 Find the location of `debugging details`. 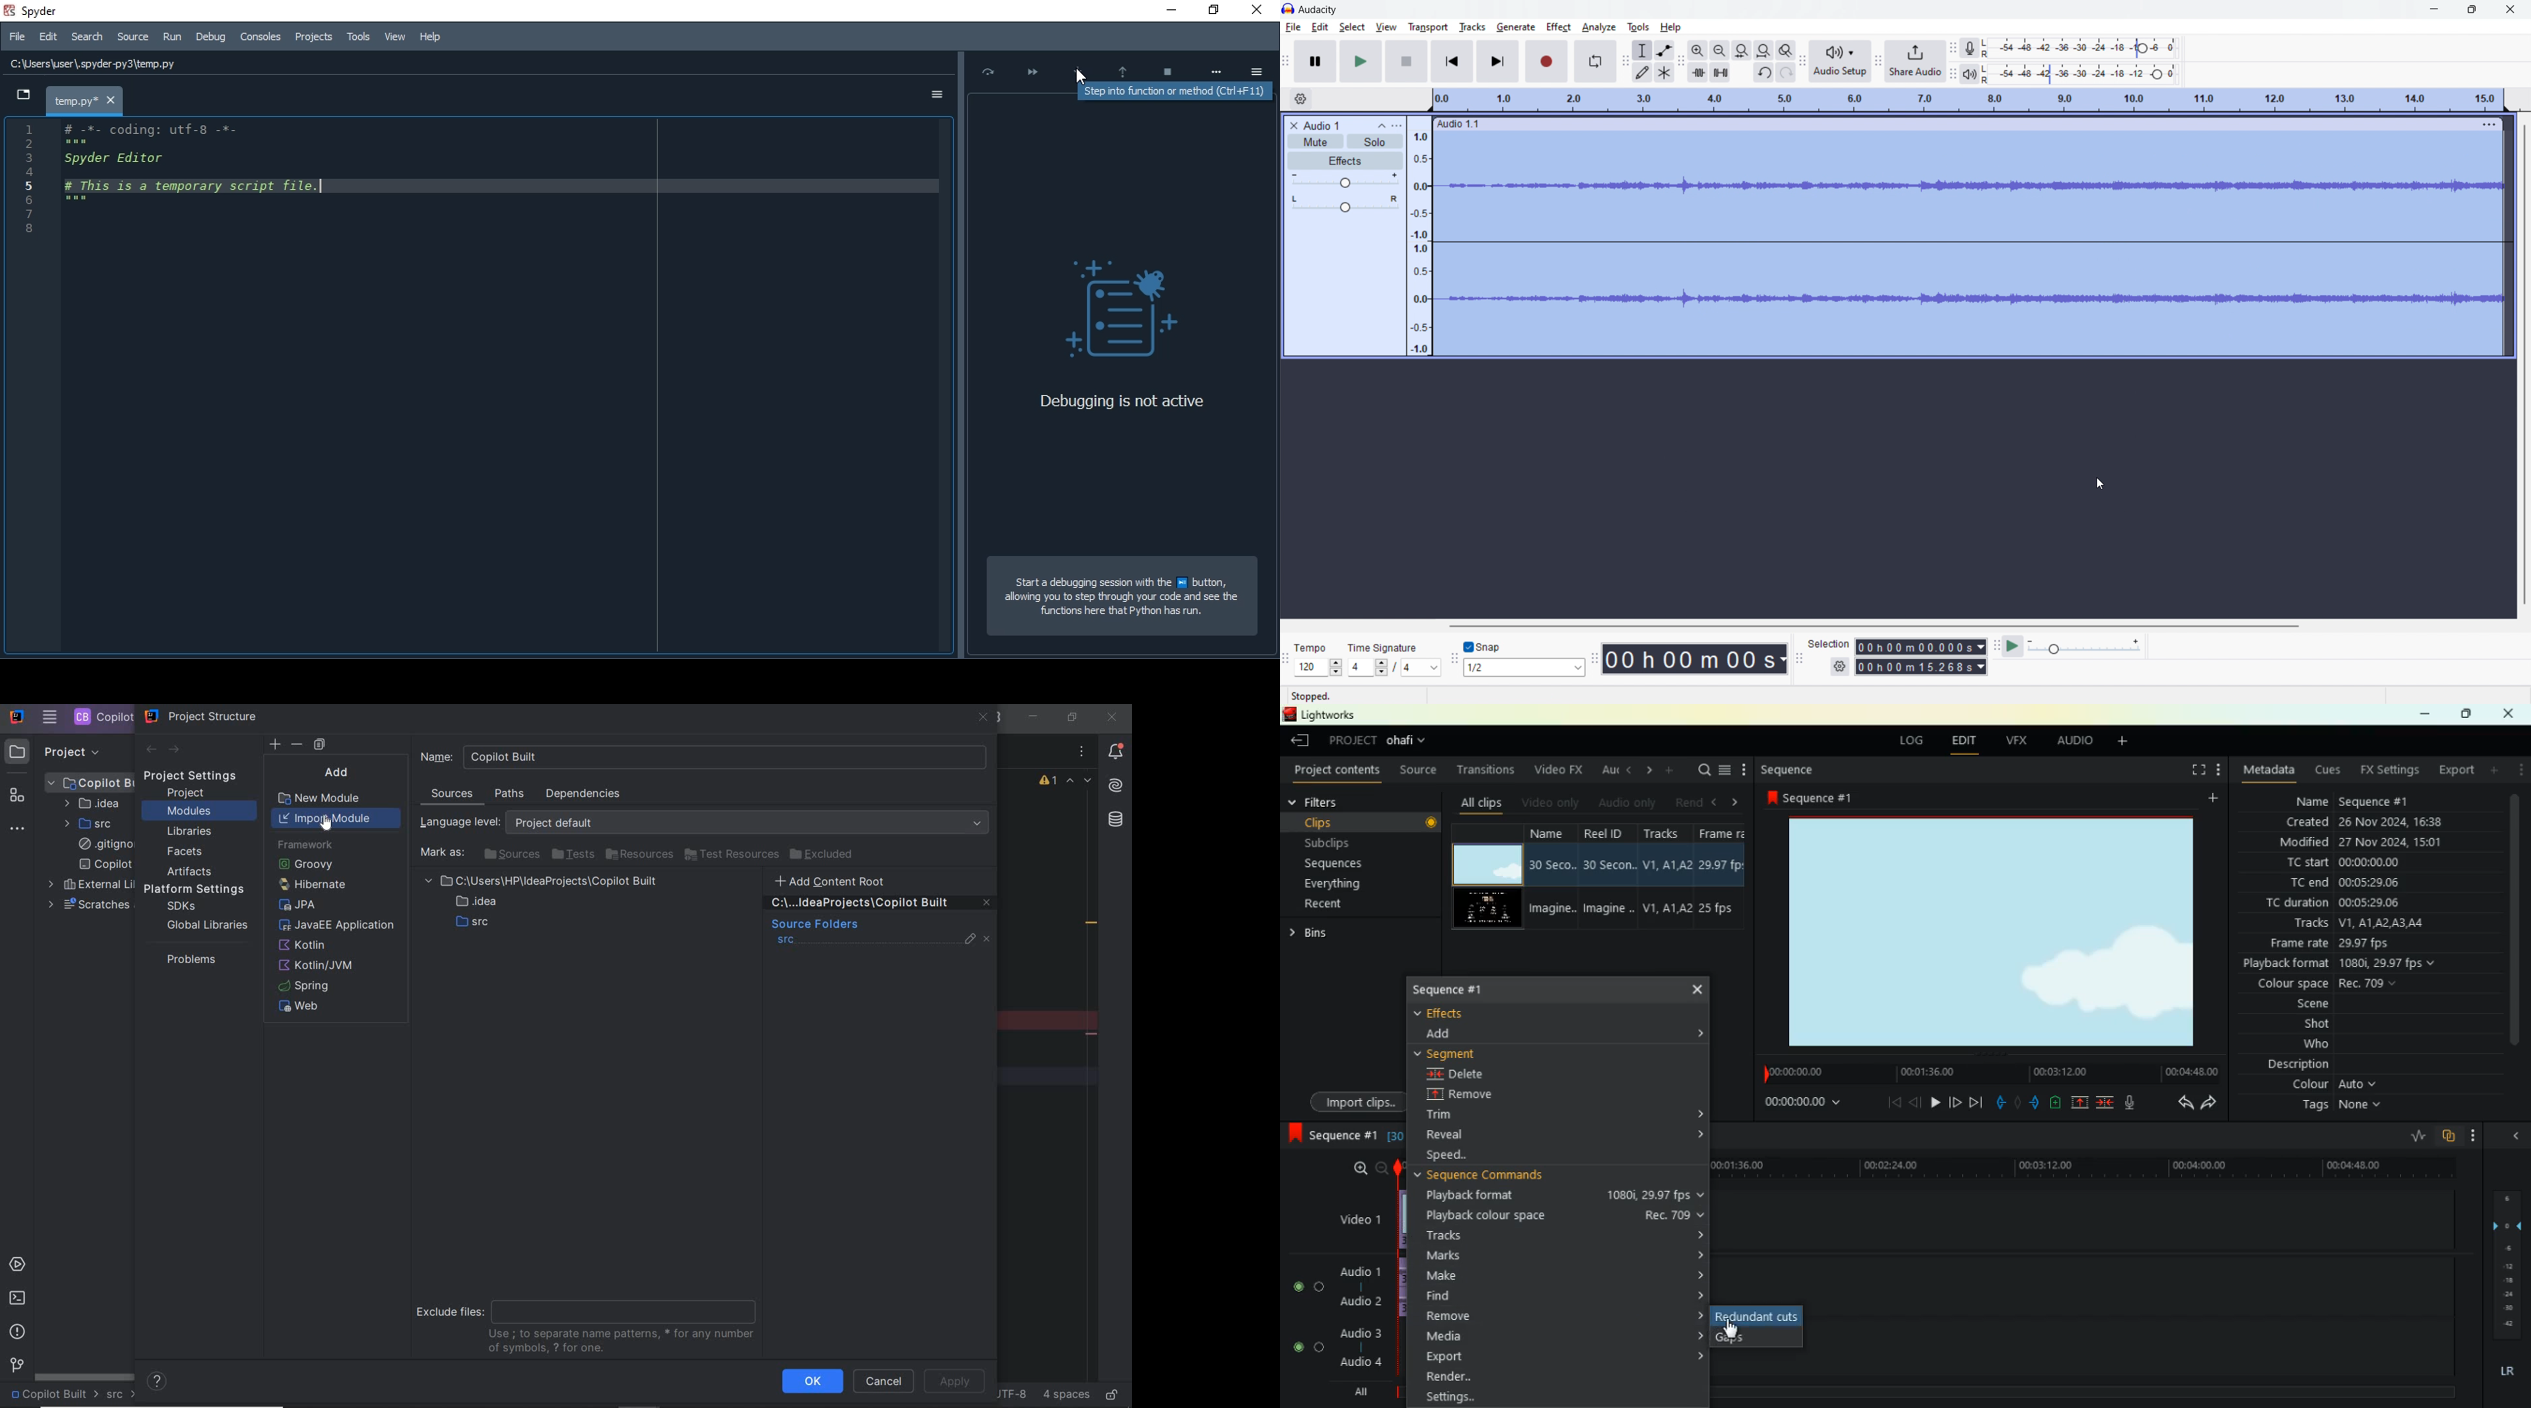

debugging details is located at coordinates (1124, 246).